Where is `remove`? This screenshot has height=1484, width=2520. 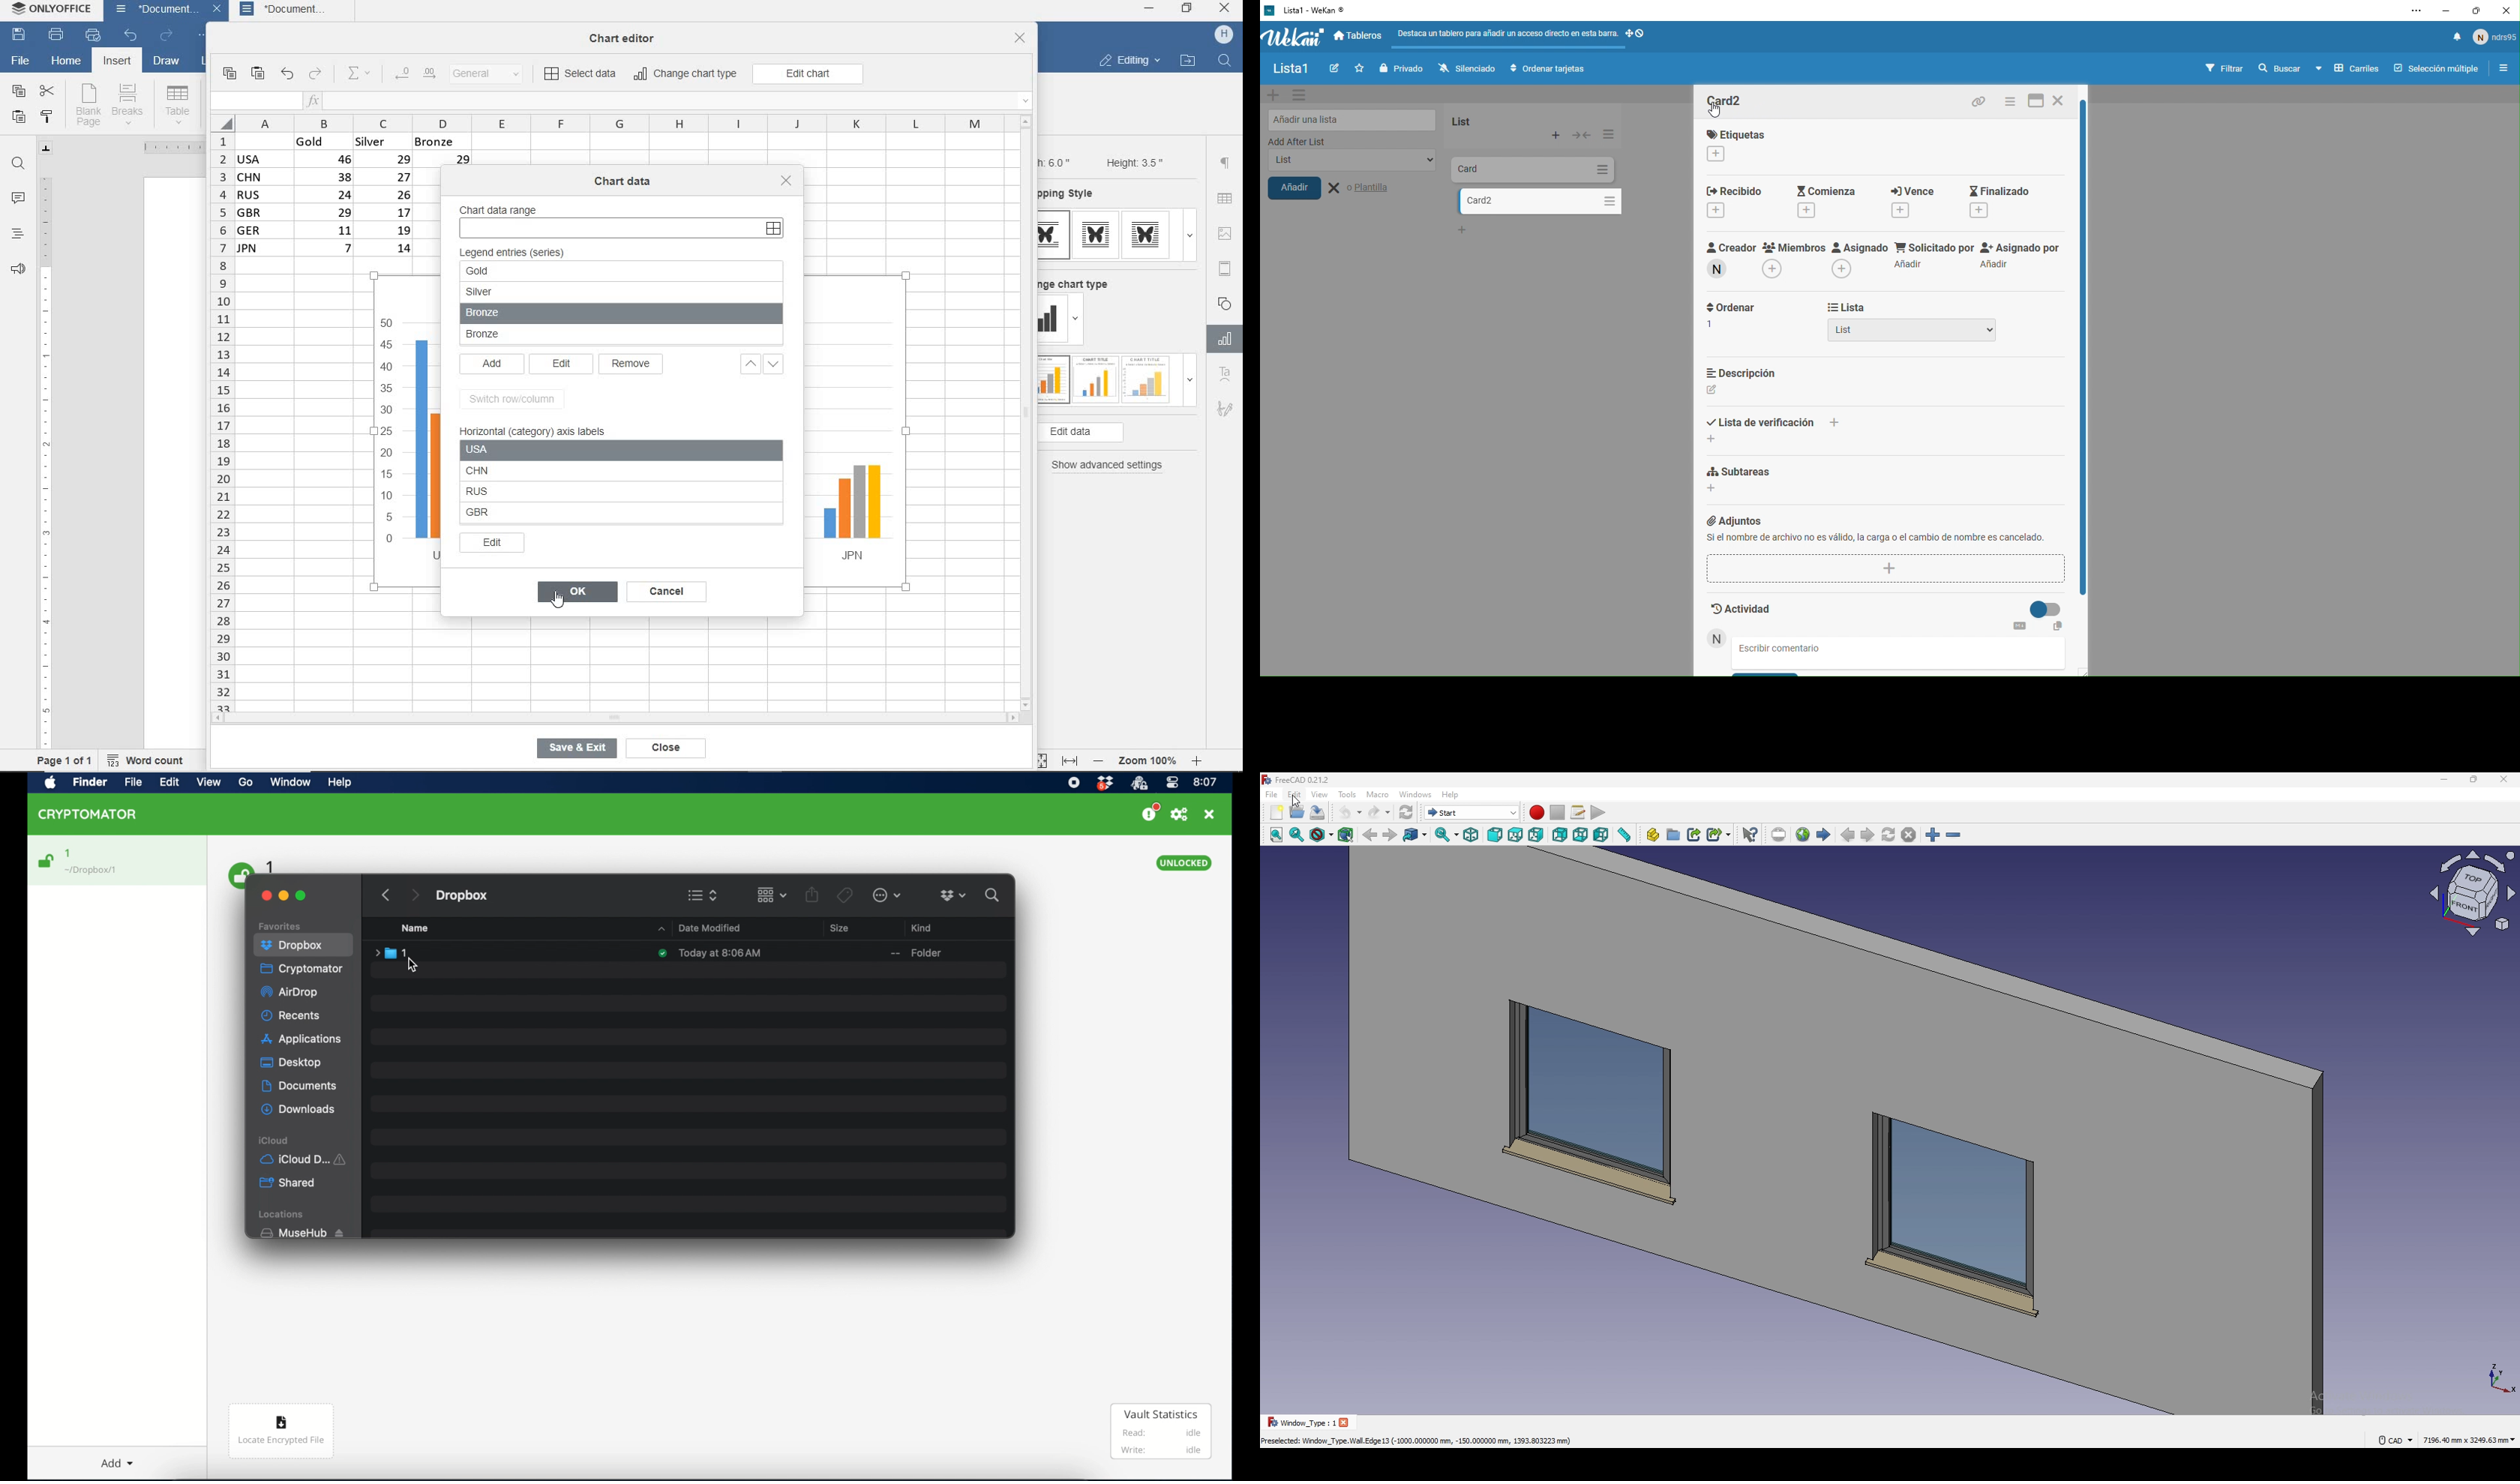
remove is located at coordinates (633, 365).